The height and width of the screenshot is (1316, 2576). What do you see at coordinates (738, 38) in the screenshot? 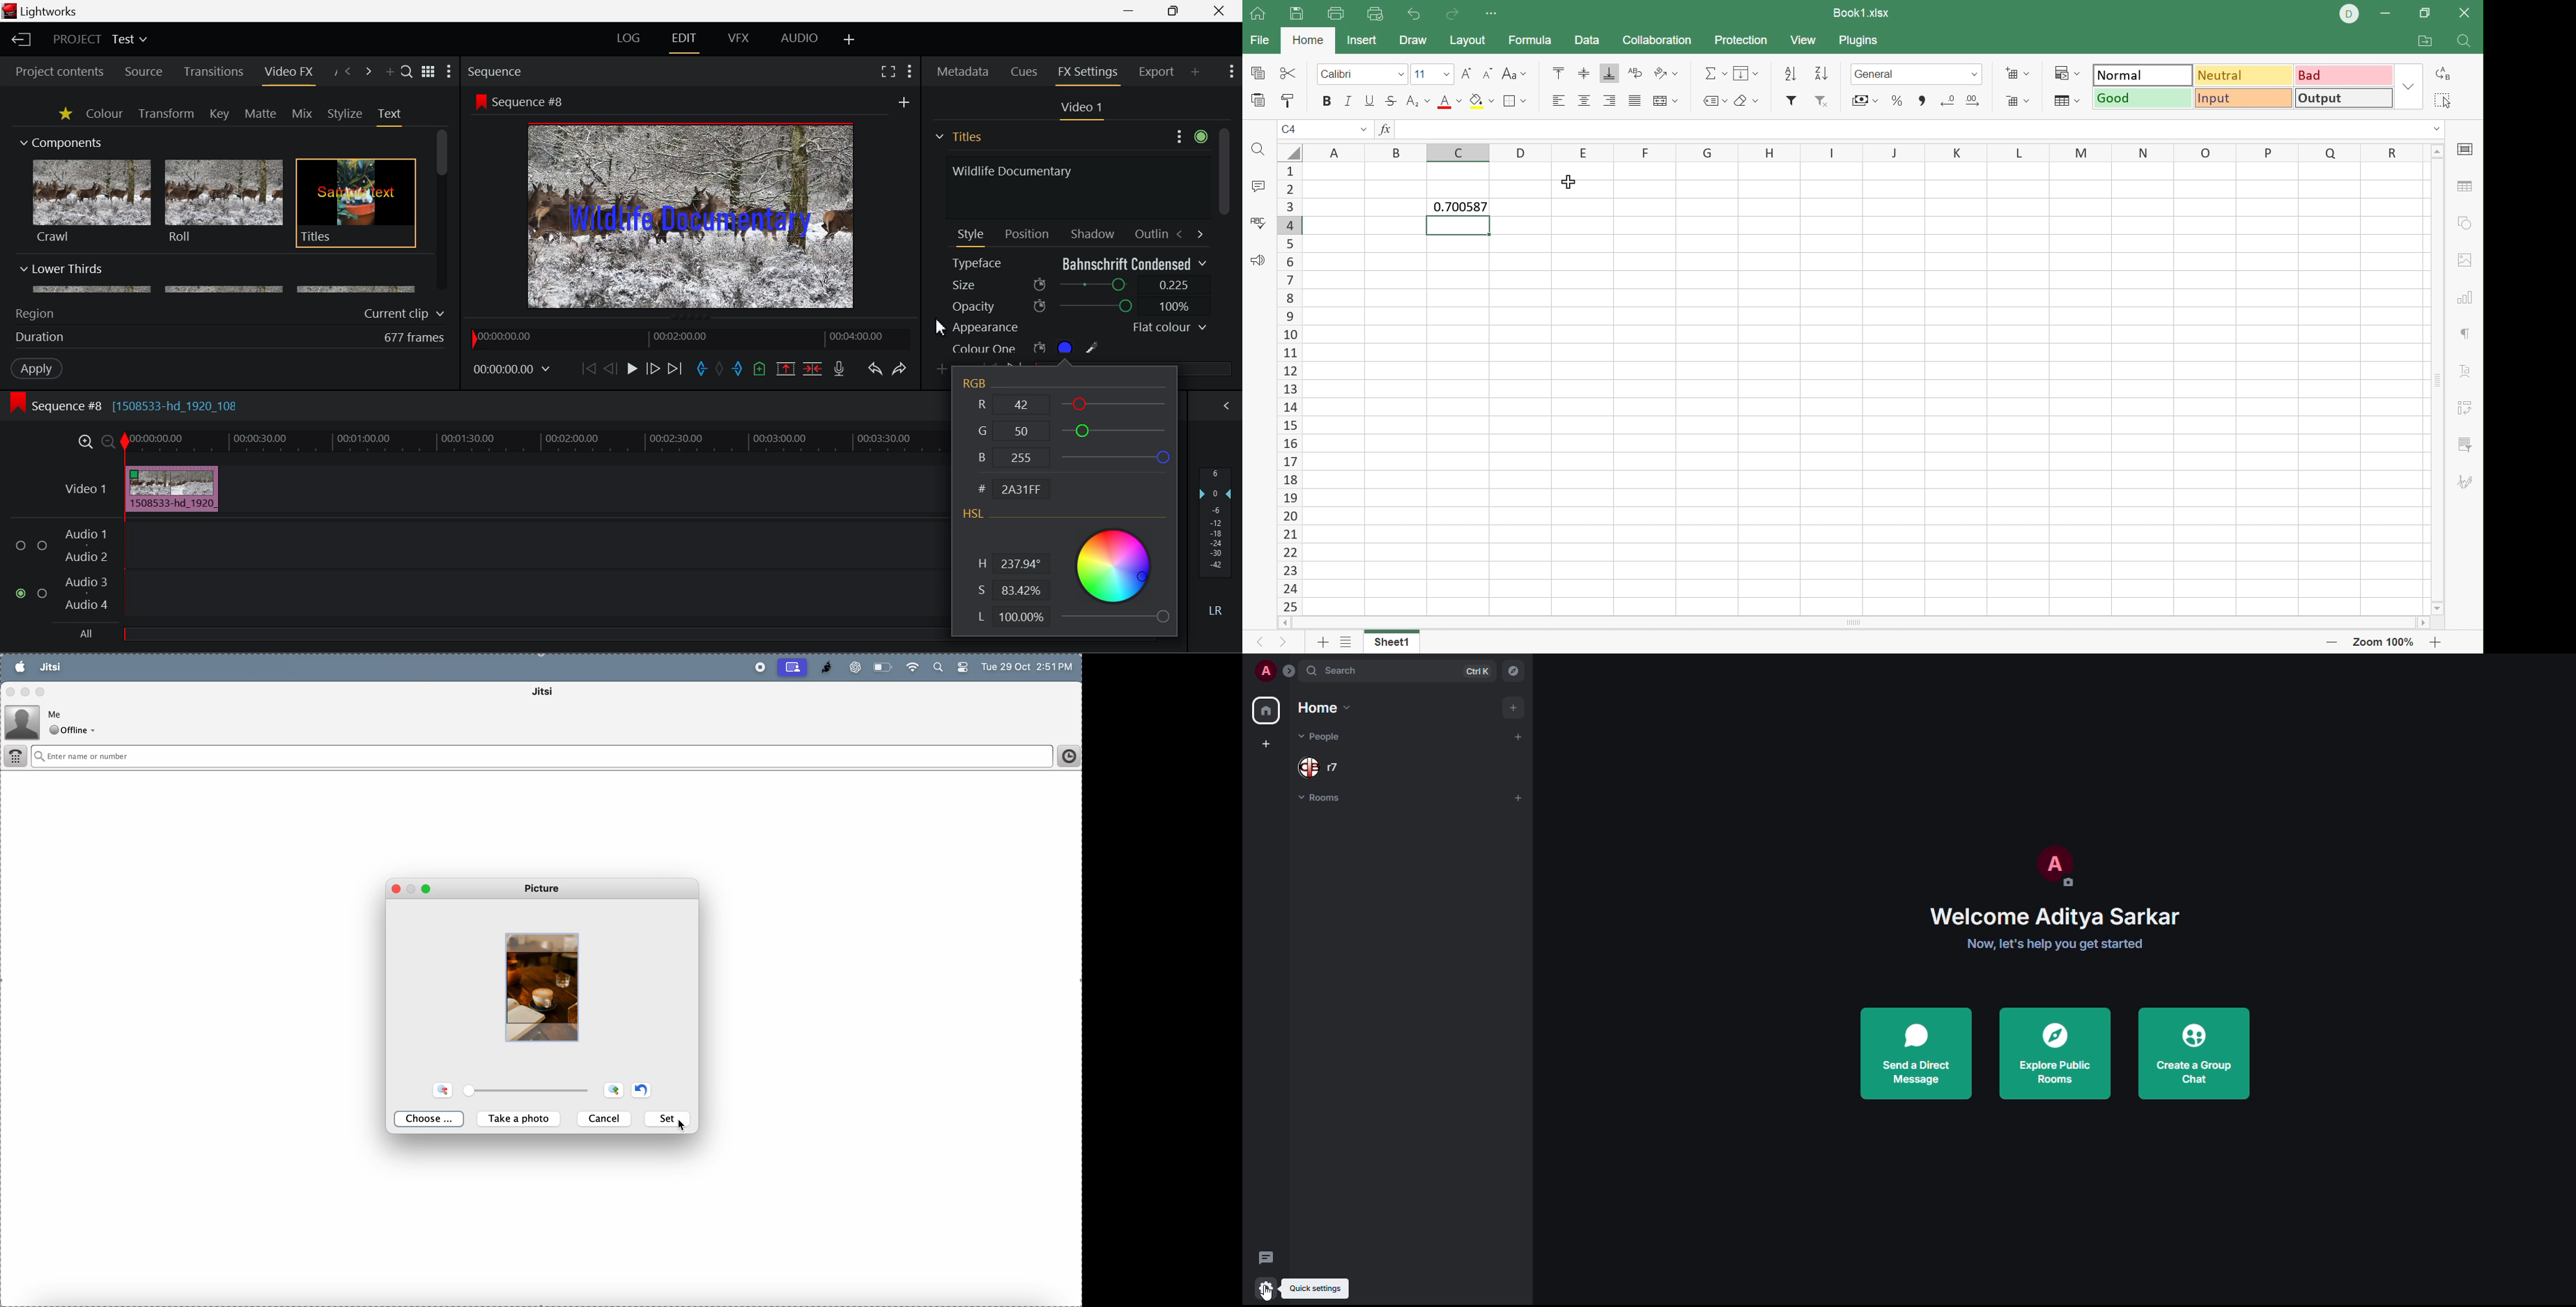
I see `VFX Layout` at bounding box center [738, 38].